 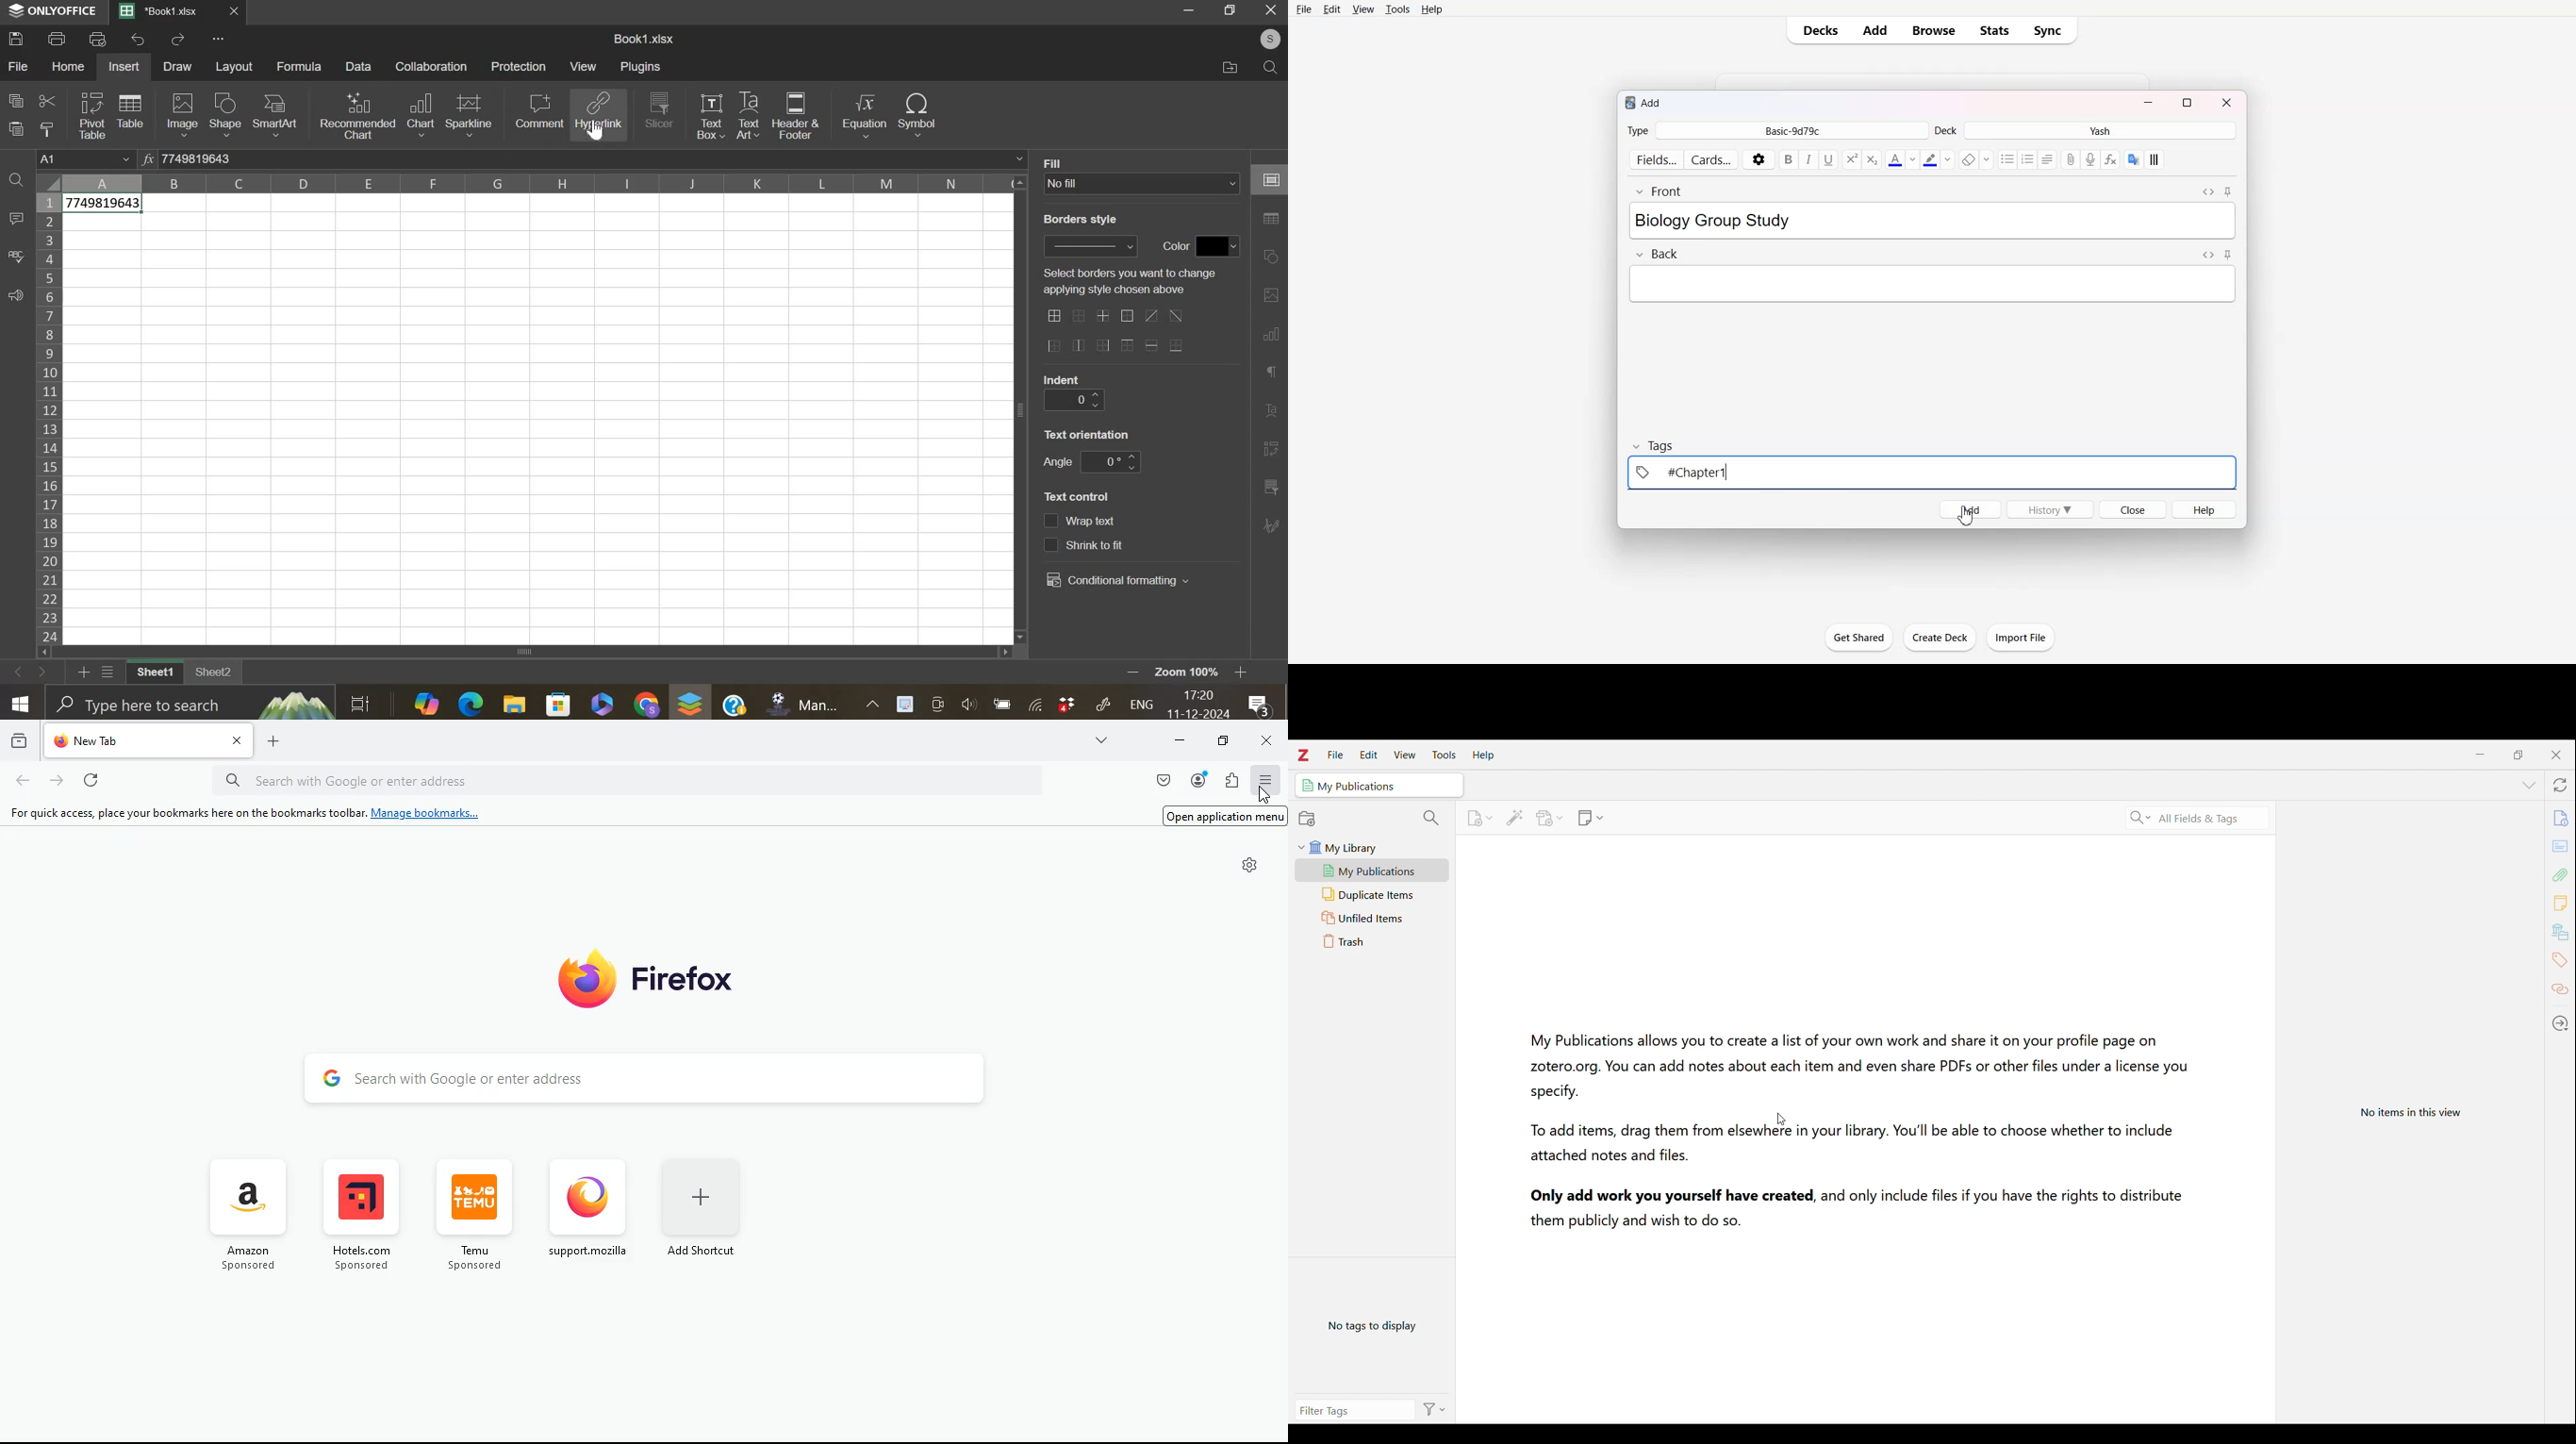 What do you see at coordinates (586, 1207) in the screenshot?
I see `support mozilla` at bounding box center [586, 1207].